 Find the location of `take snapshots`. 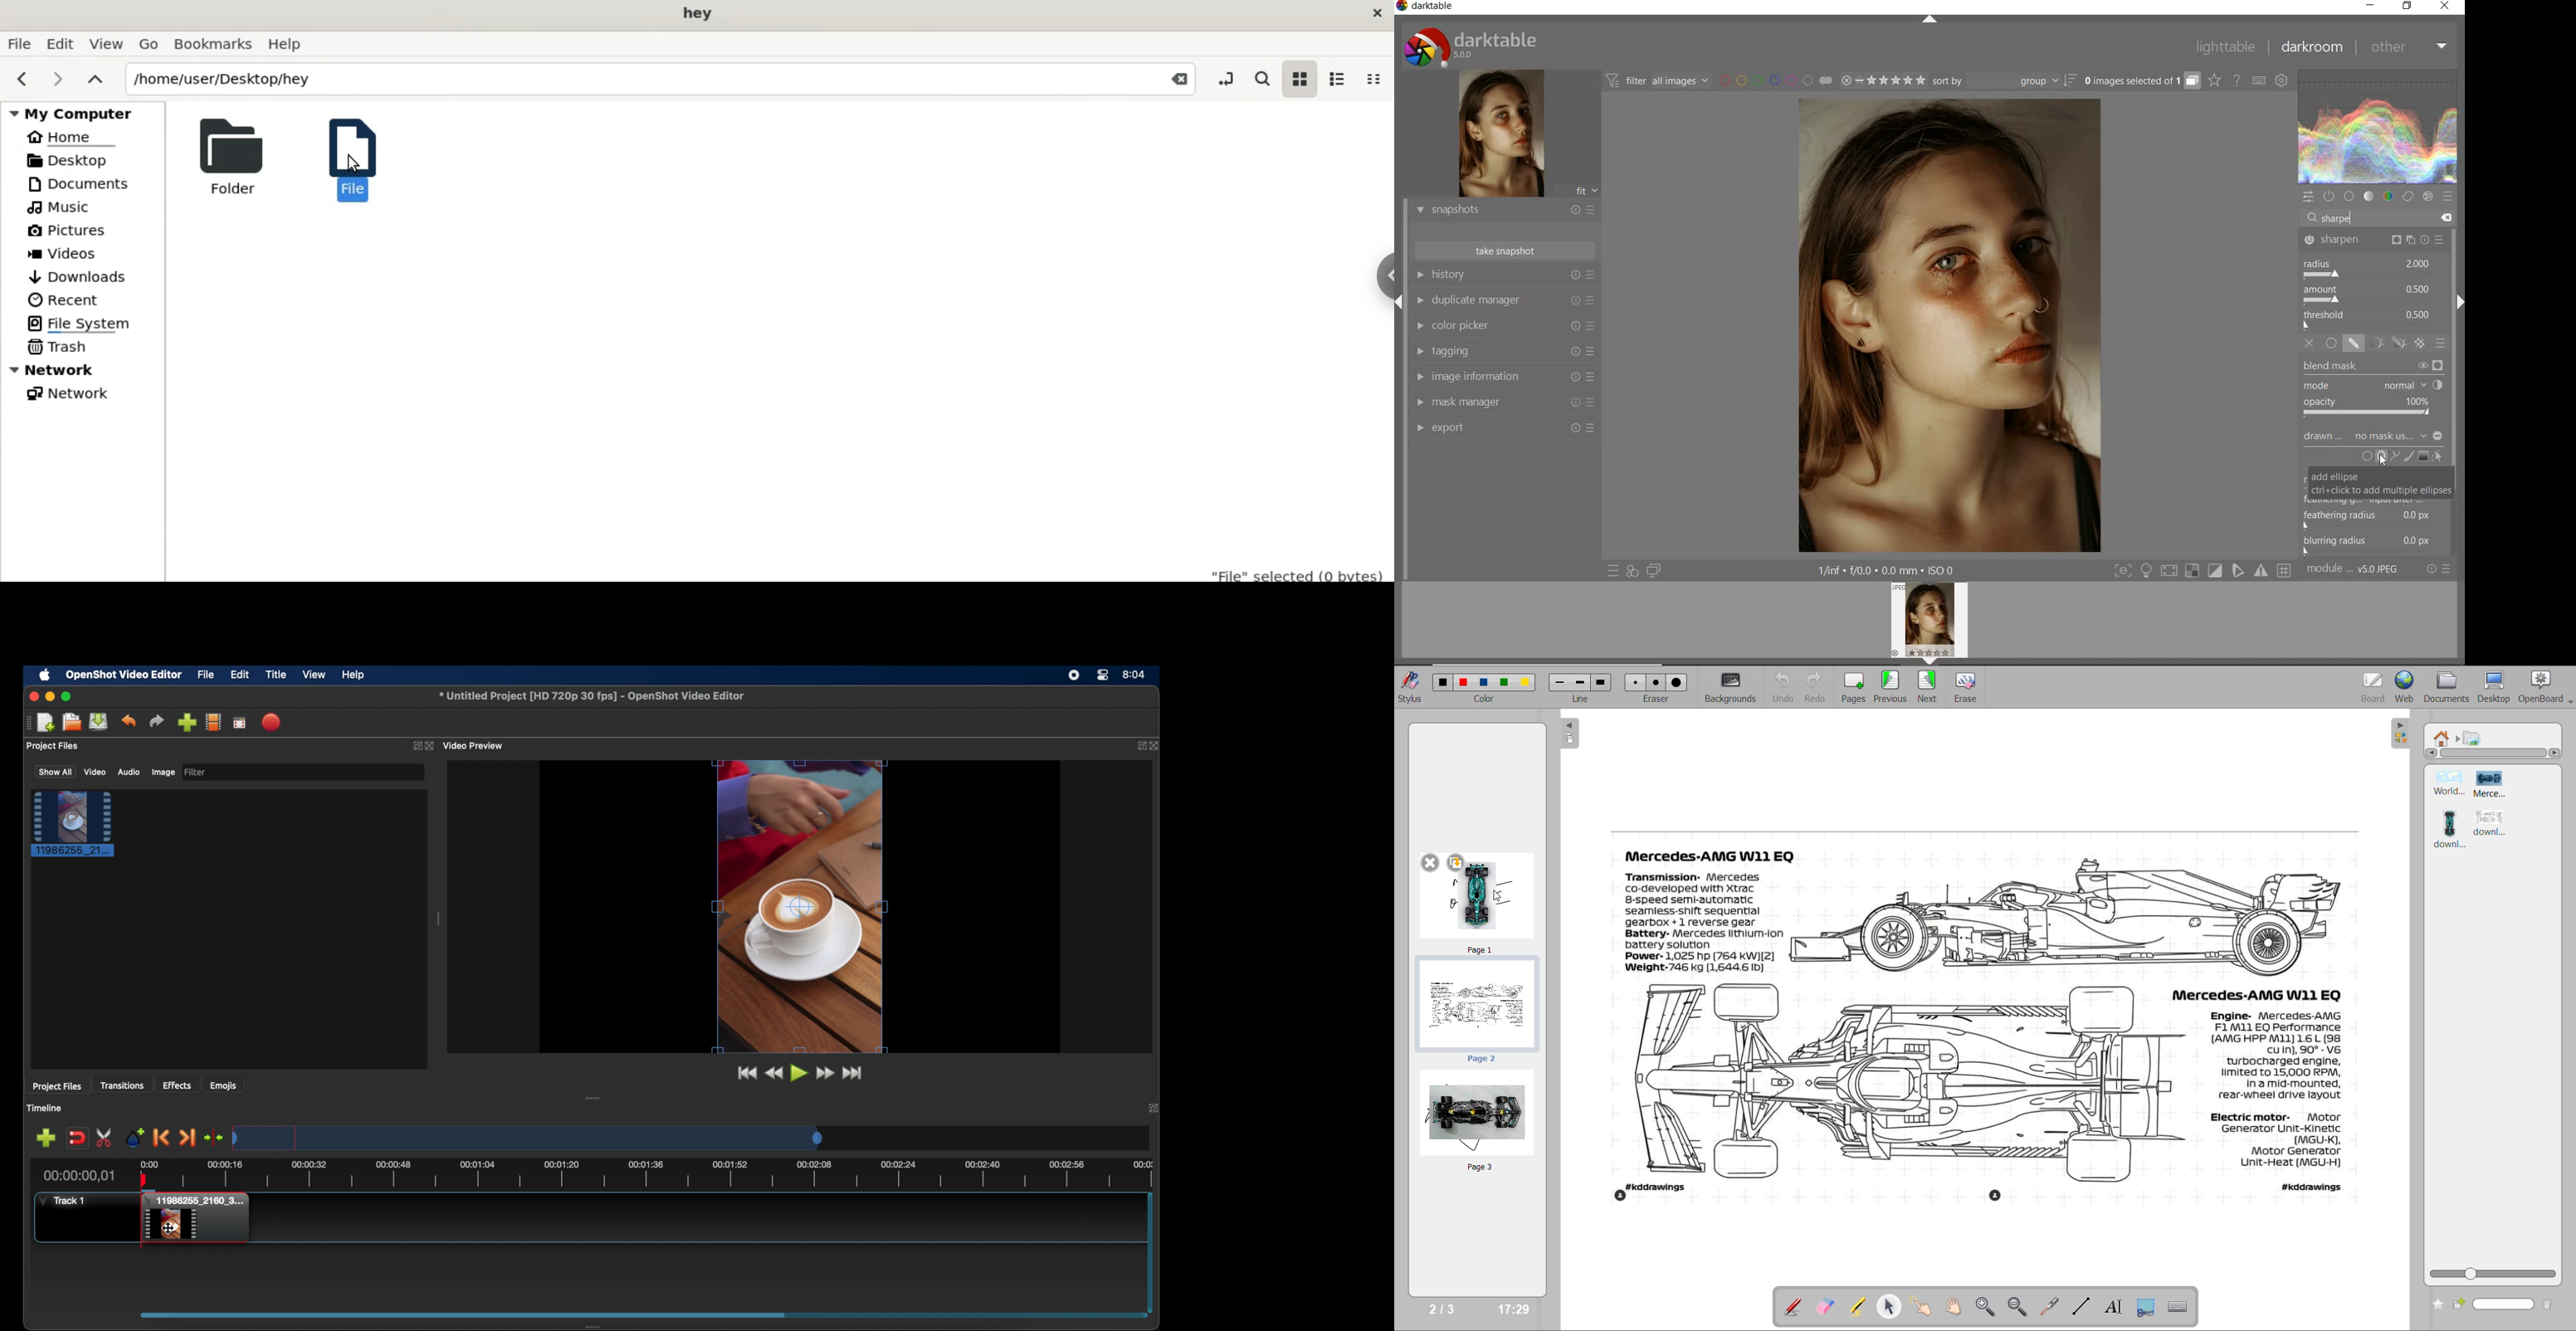

take snapshots is located at coordinates (1506, 251).